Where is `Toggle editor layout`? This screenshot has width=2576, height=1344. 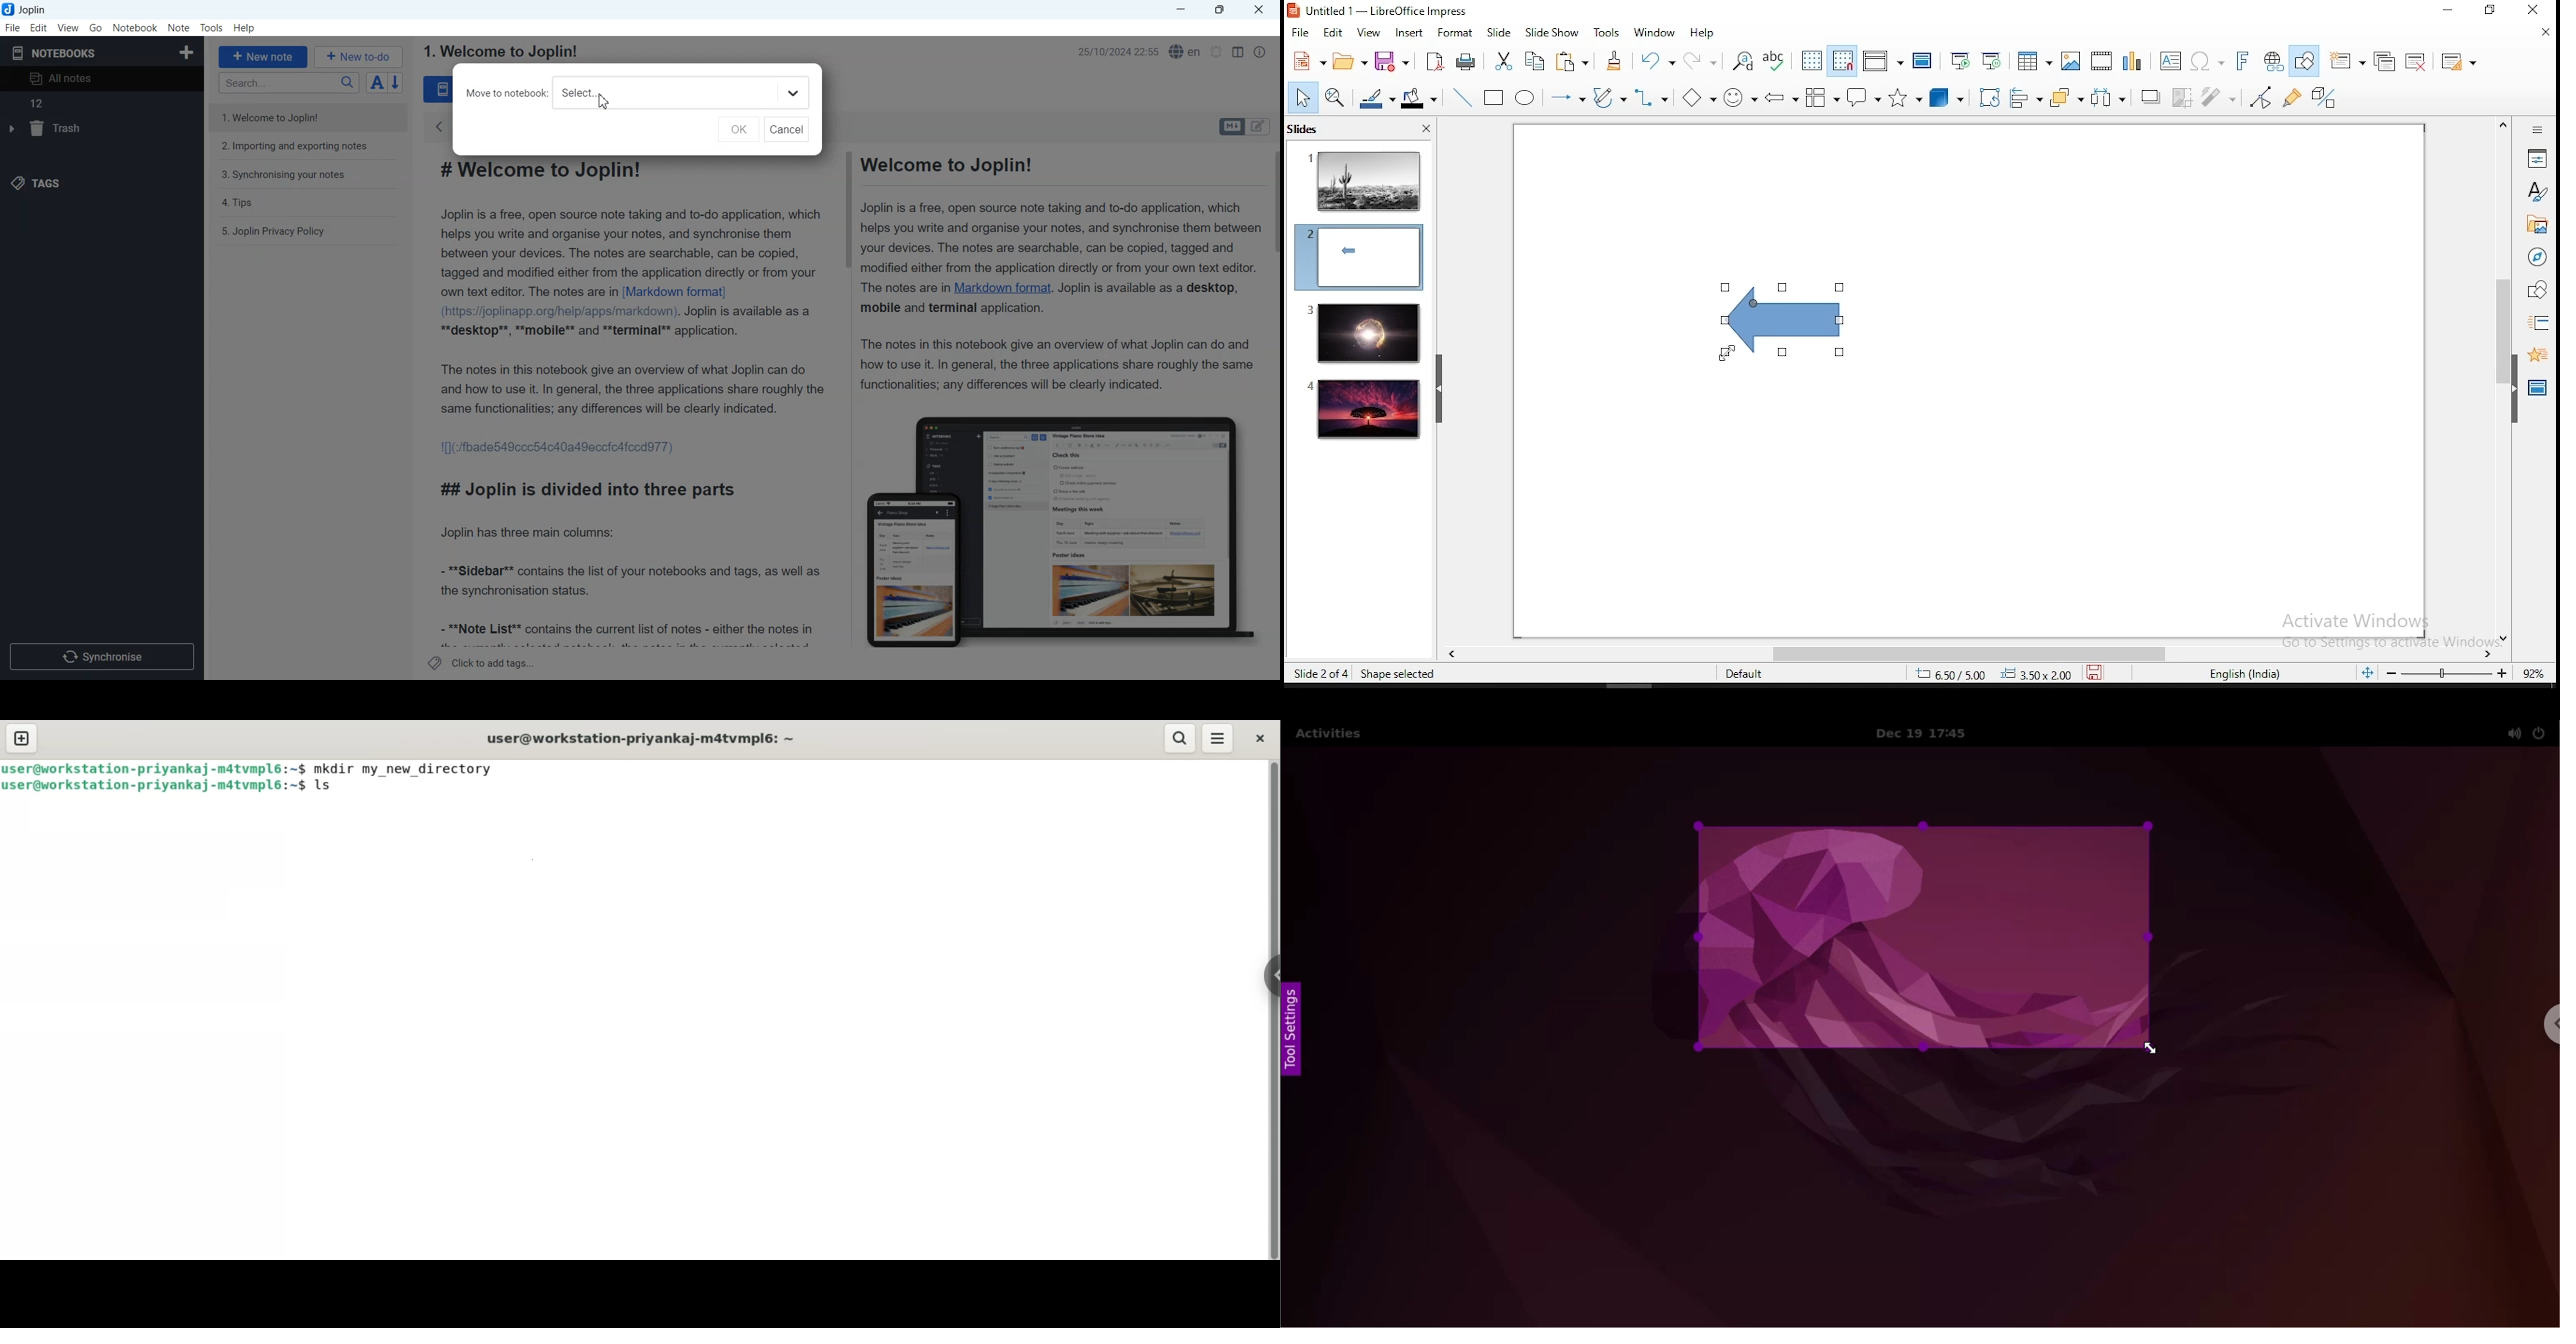 Toggle editor layout is located at coordinates (1237, 52).